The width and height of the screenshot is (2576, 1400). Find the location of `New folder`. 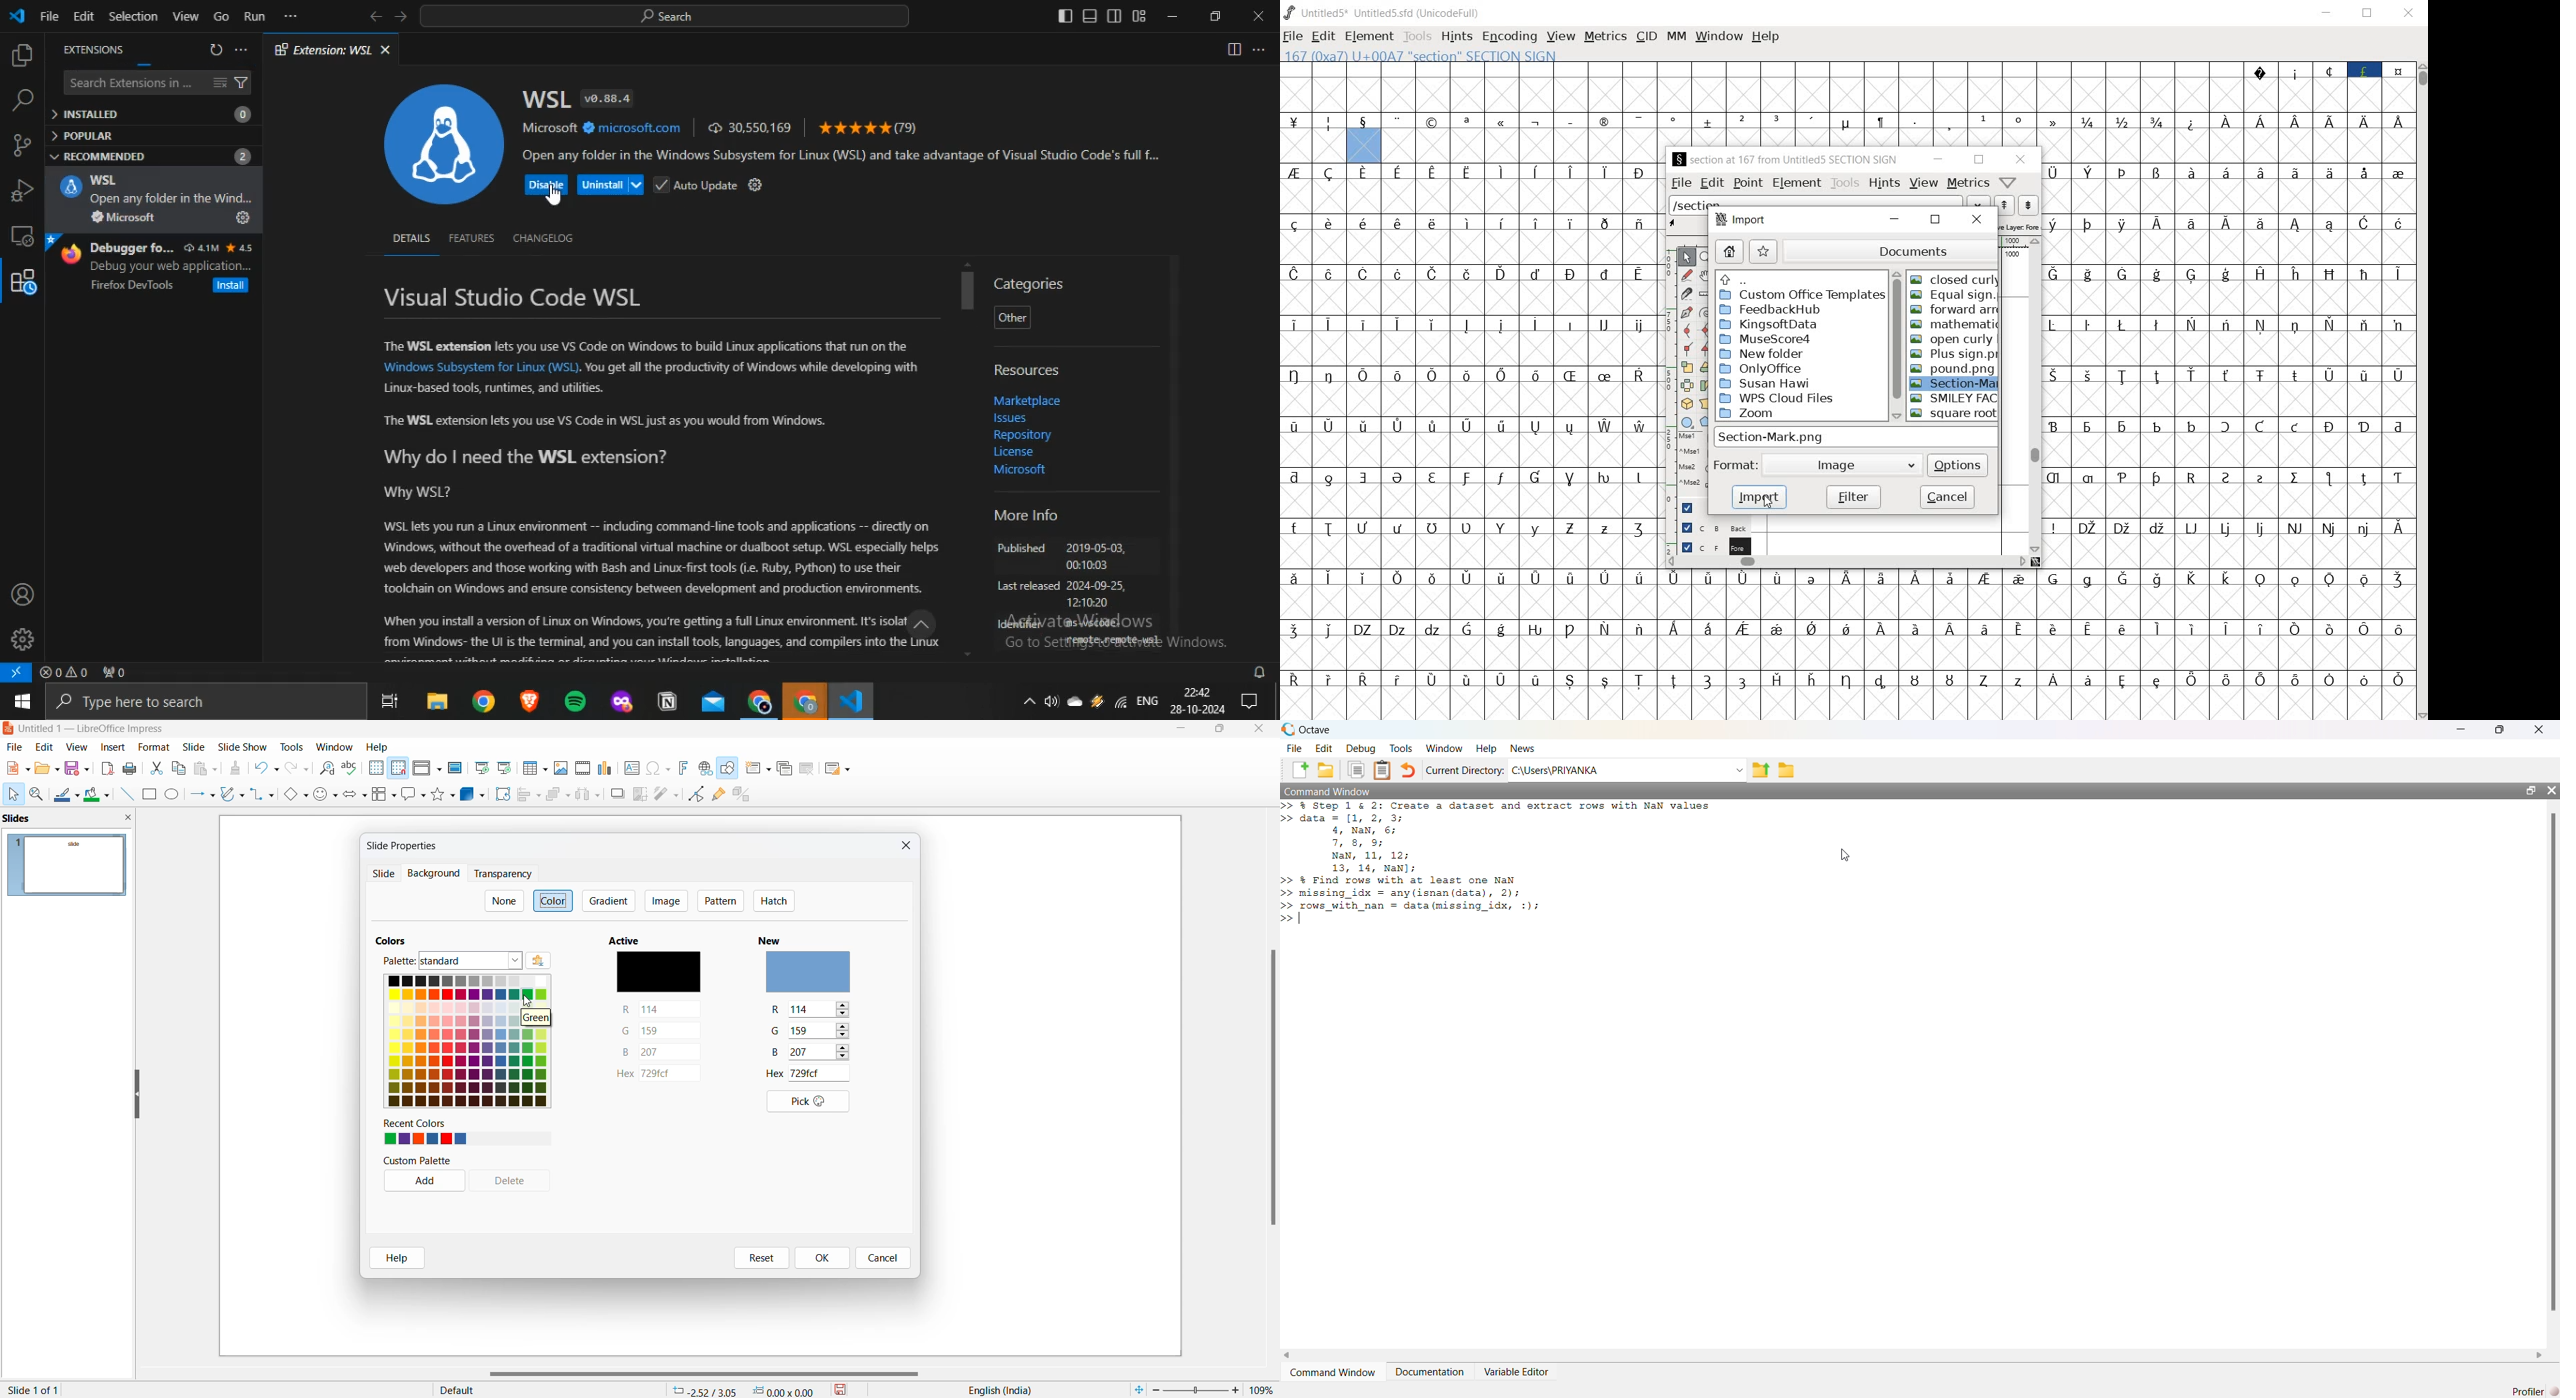

New folder is located at coordinates (1764, 354).